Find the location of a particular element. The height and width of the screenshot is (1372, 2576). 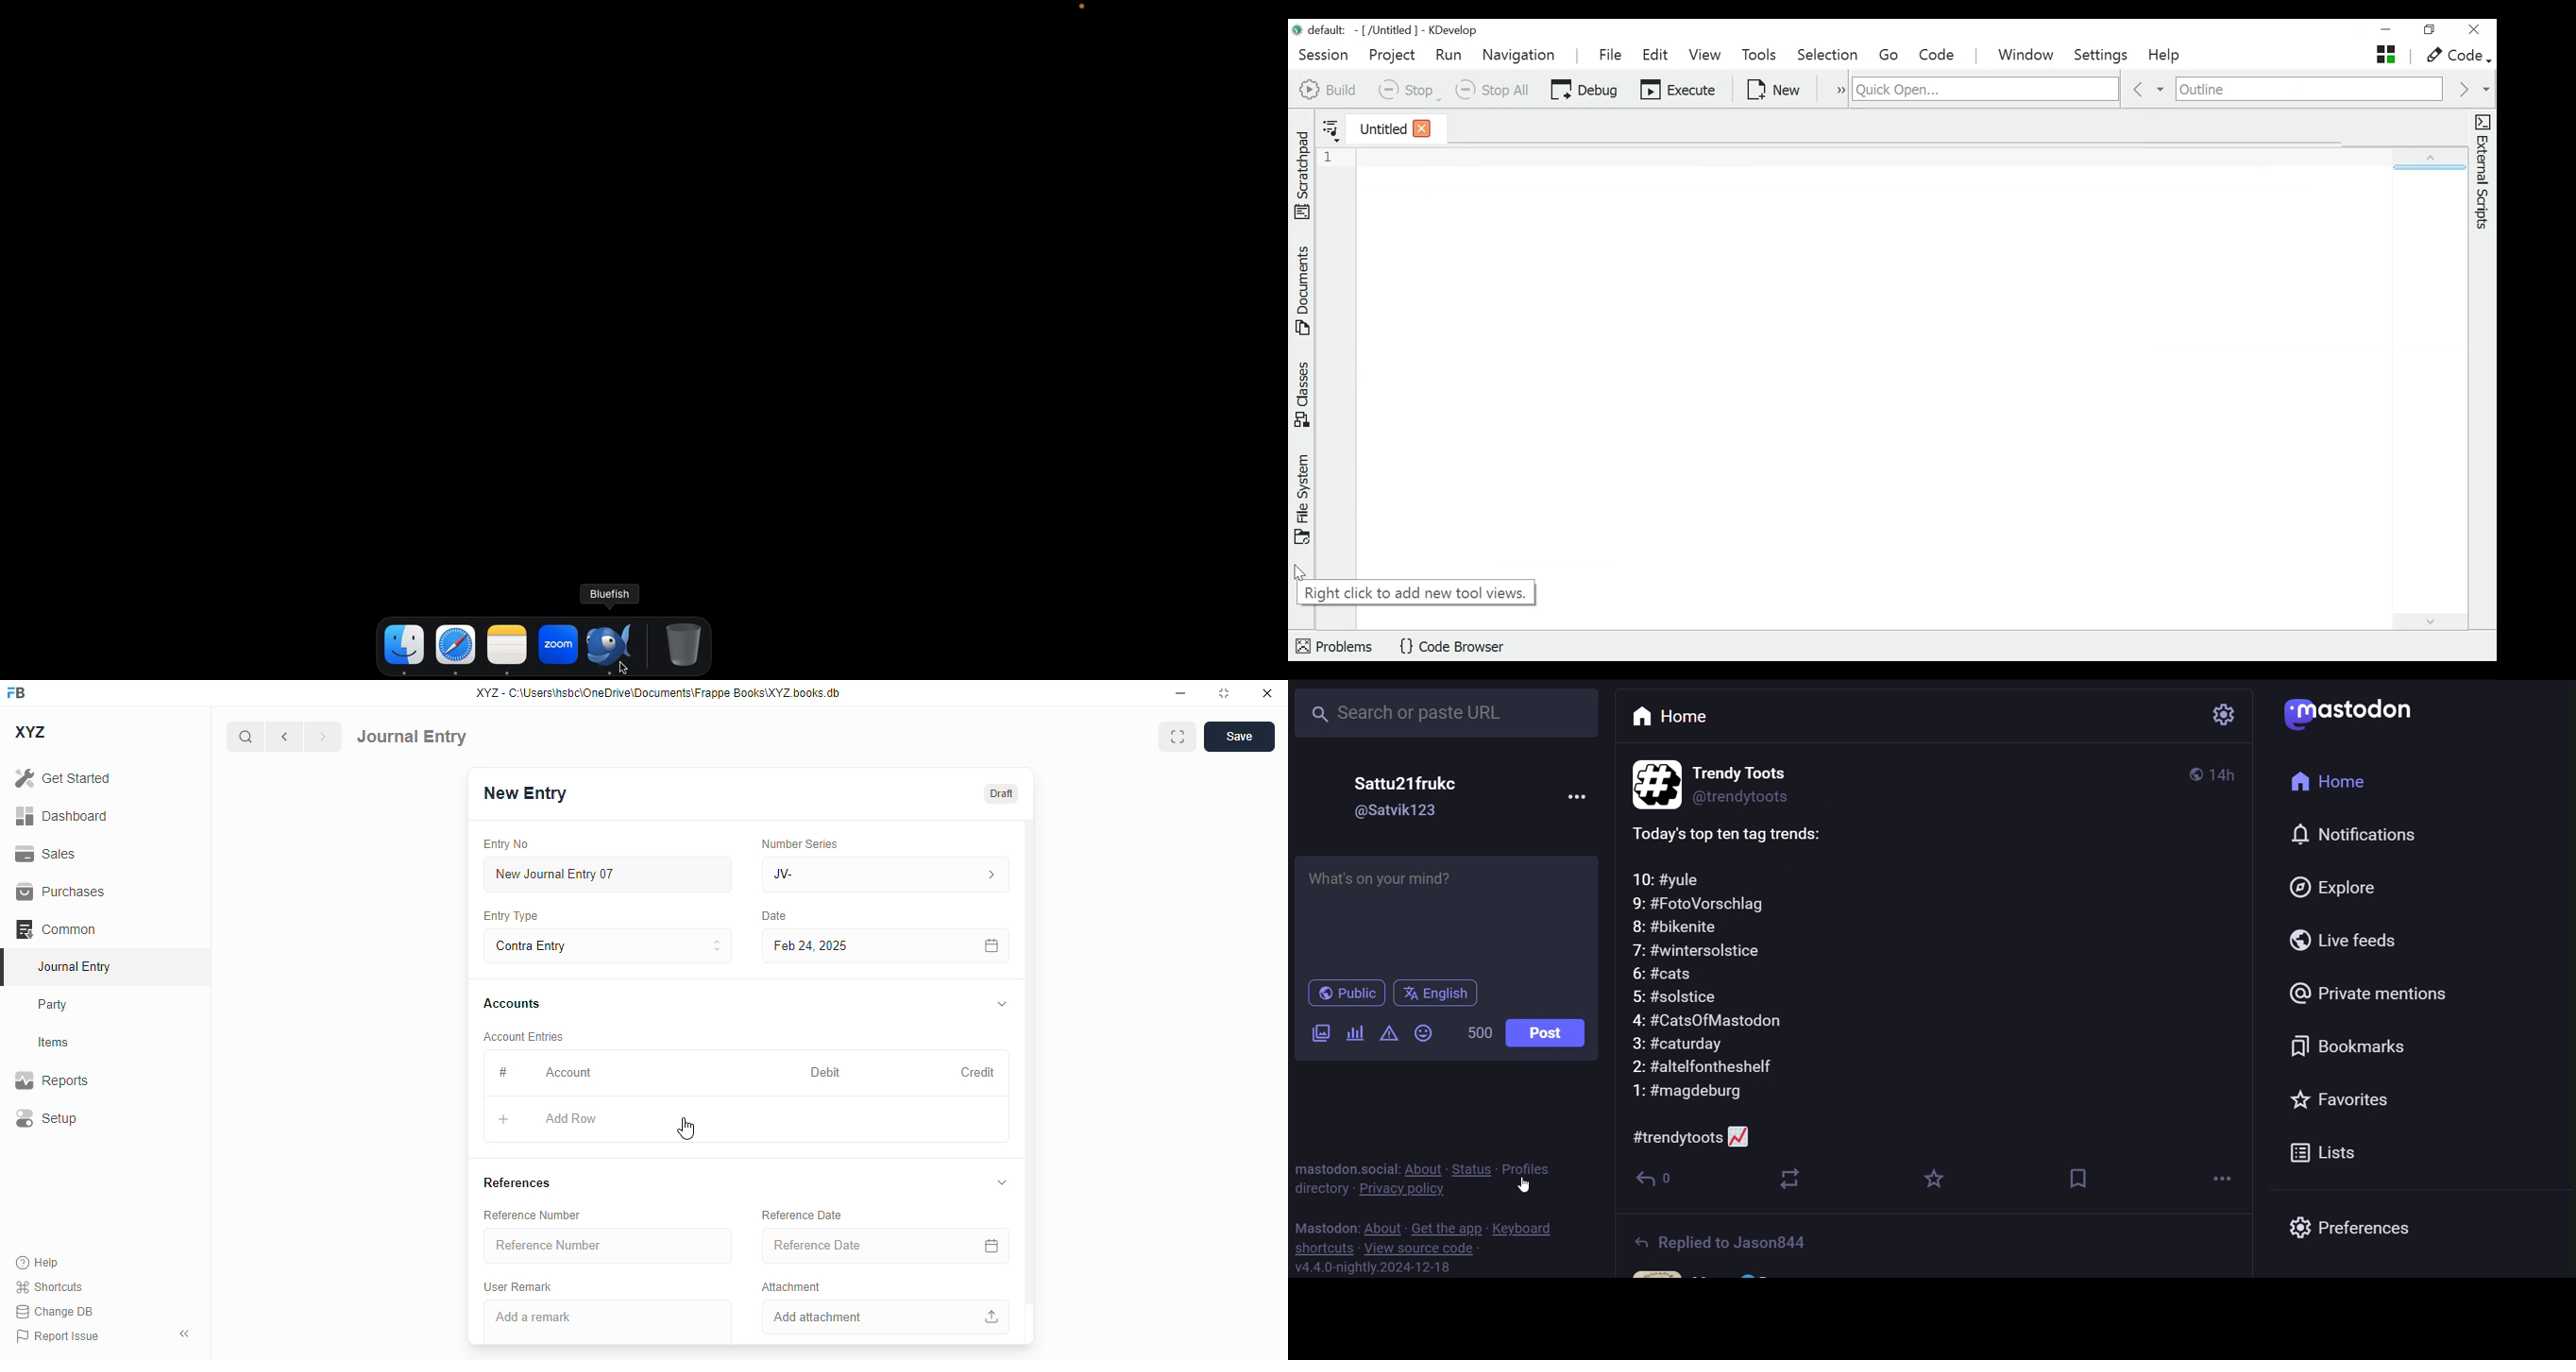

FB - logo is located at coordinates (16, 692).